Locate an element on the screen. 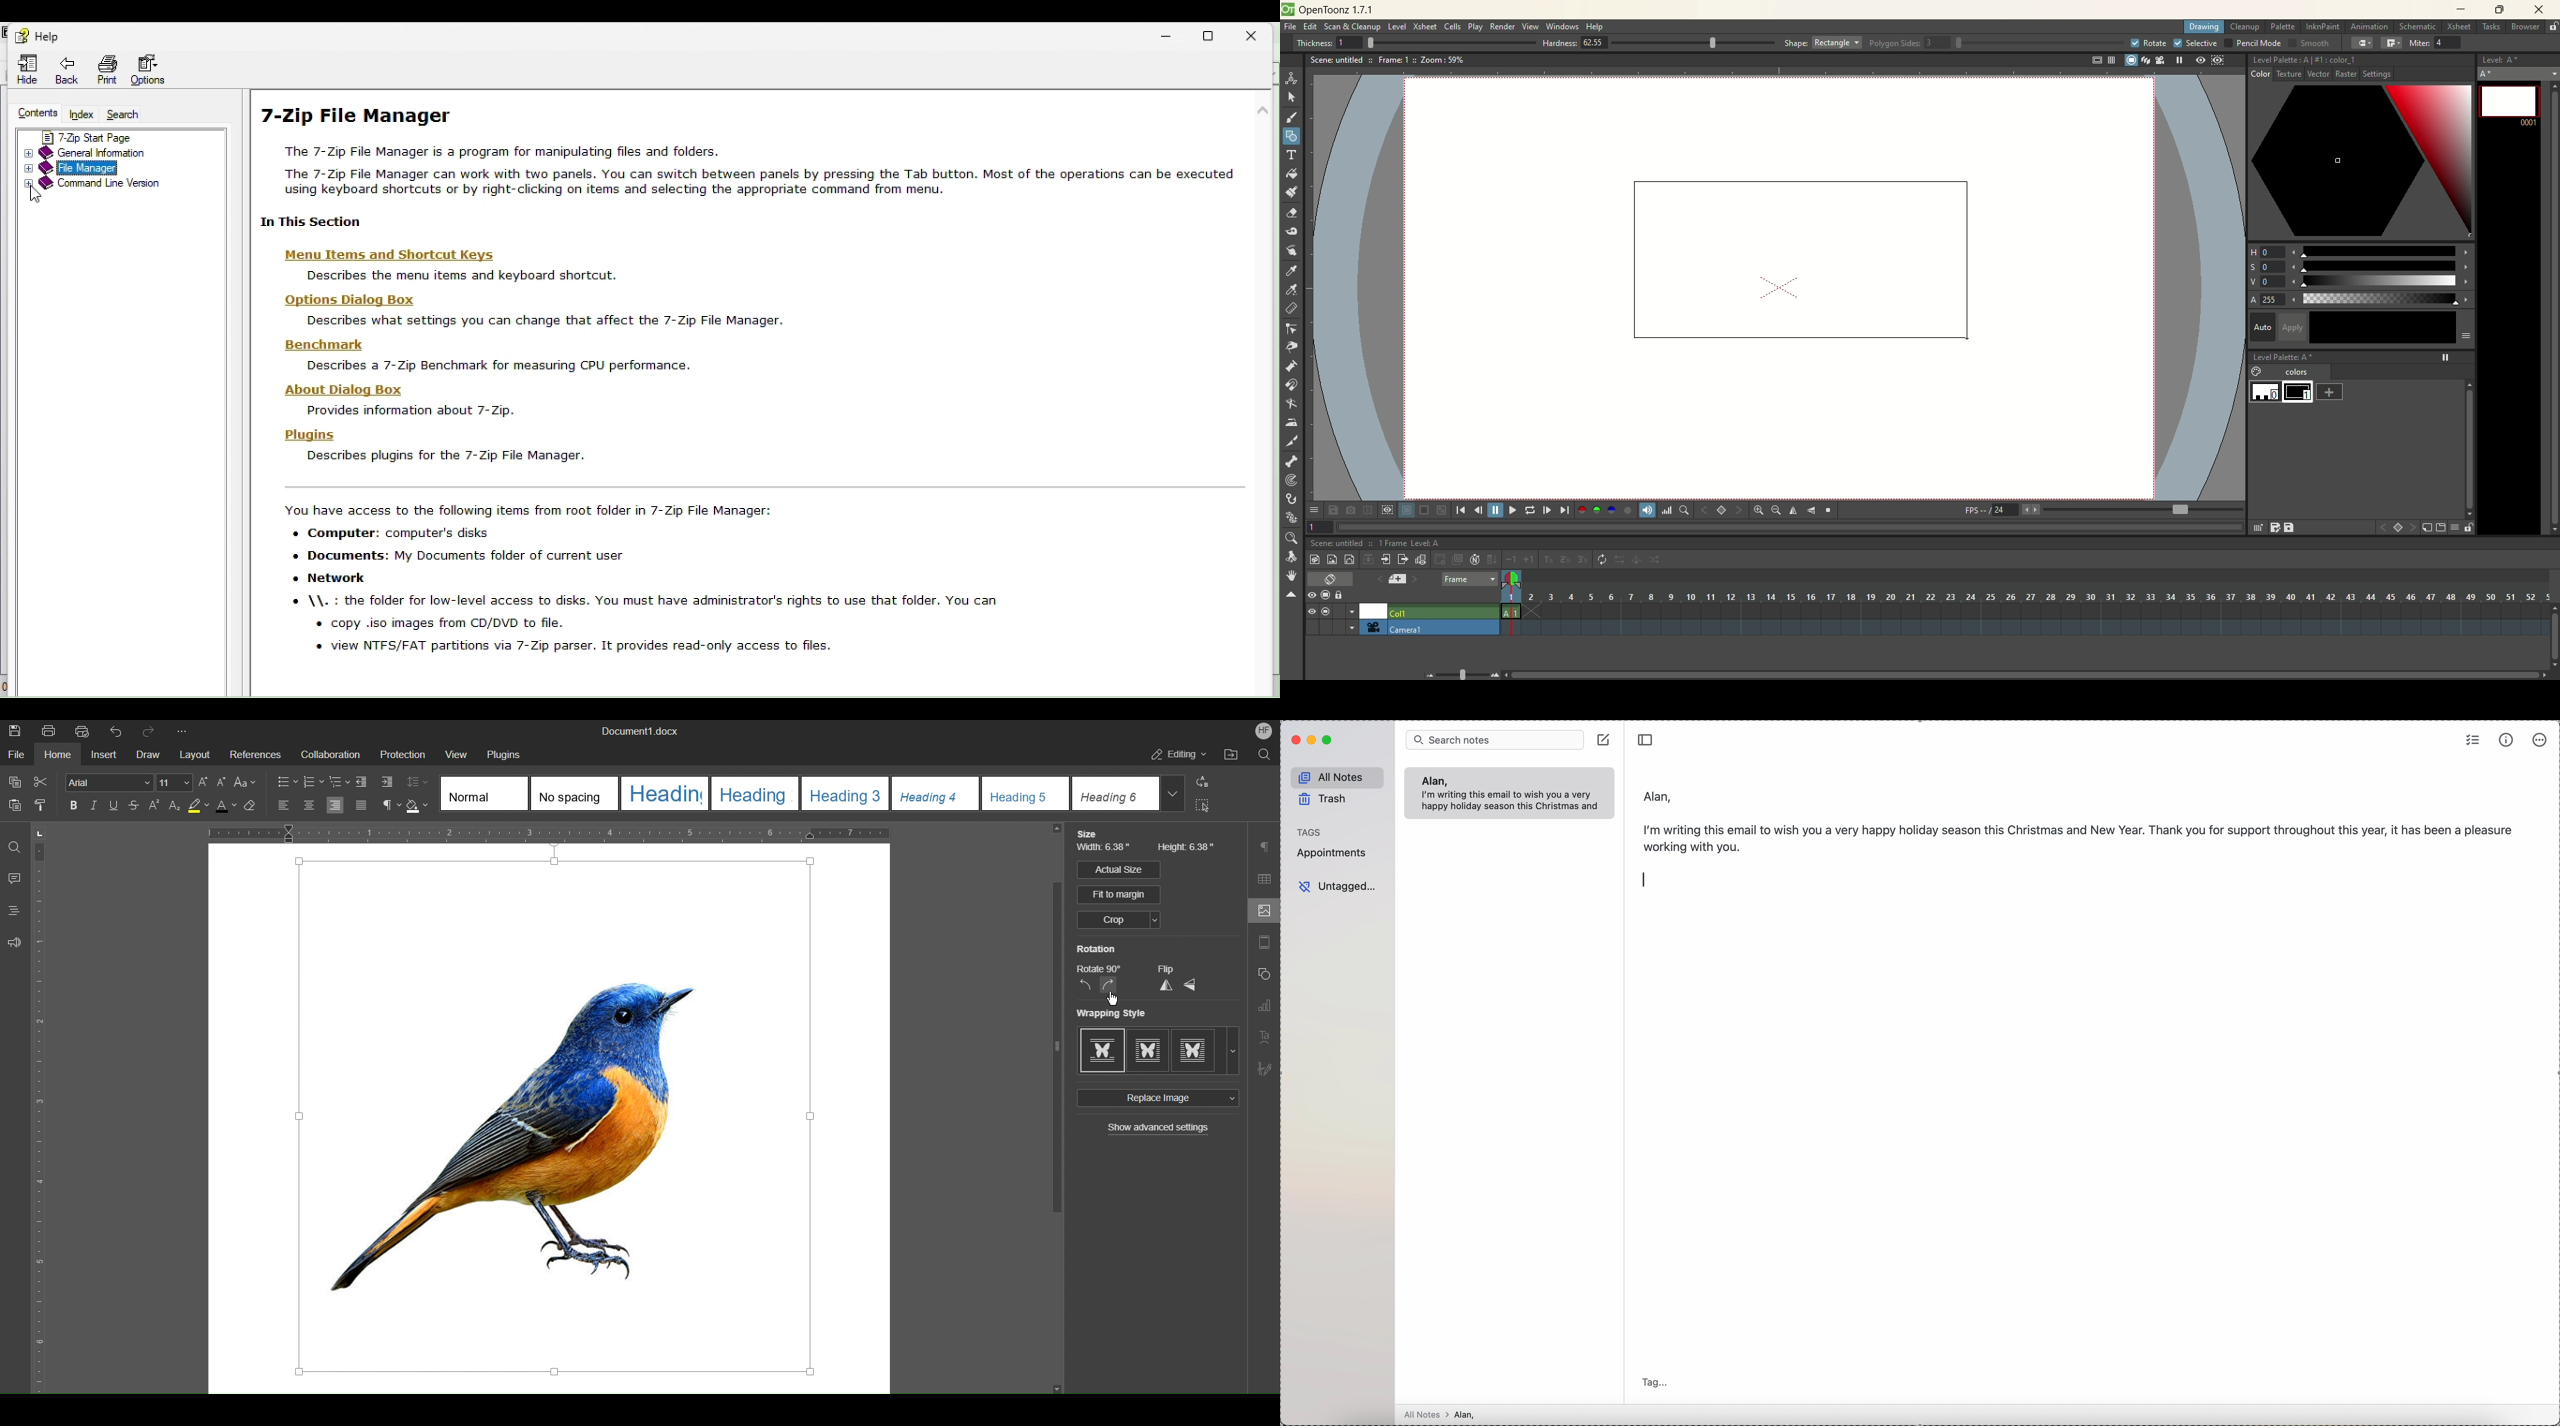 The width and height of the screenshot is (2576, 1428). cursor is located at coordinates (1965, 343).